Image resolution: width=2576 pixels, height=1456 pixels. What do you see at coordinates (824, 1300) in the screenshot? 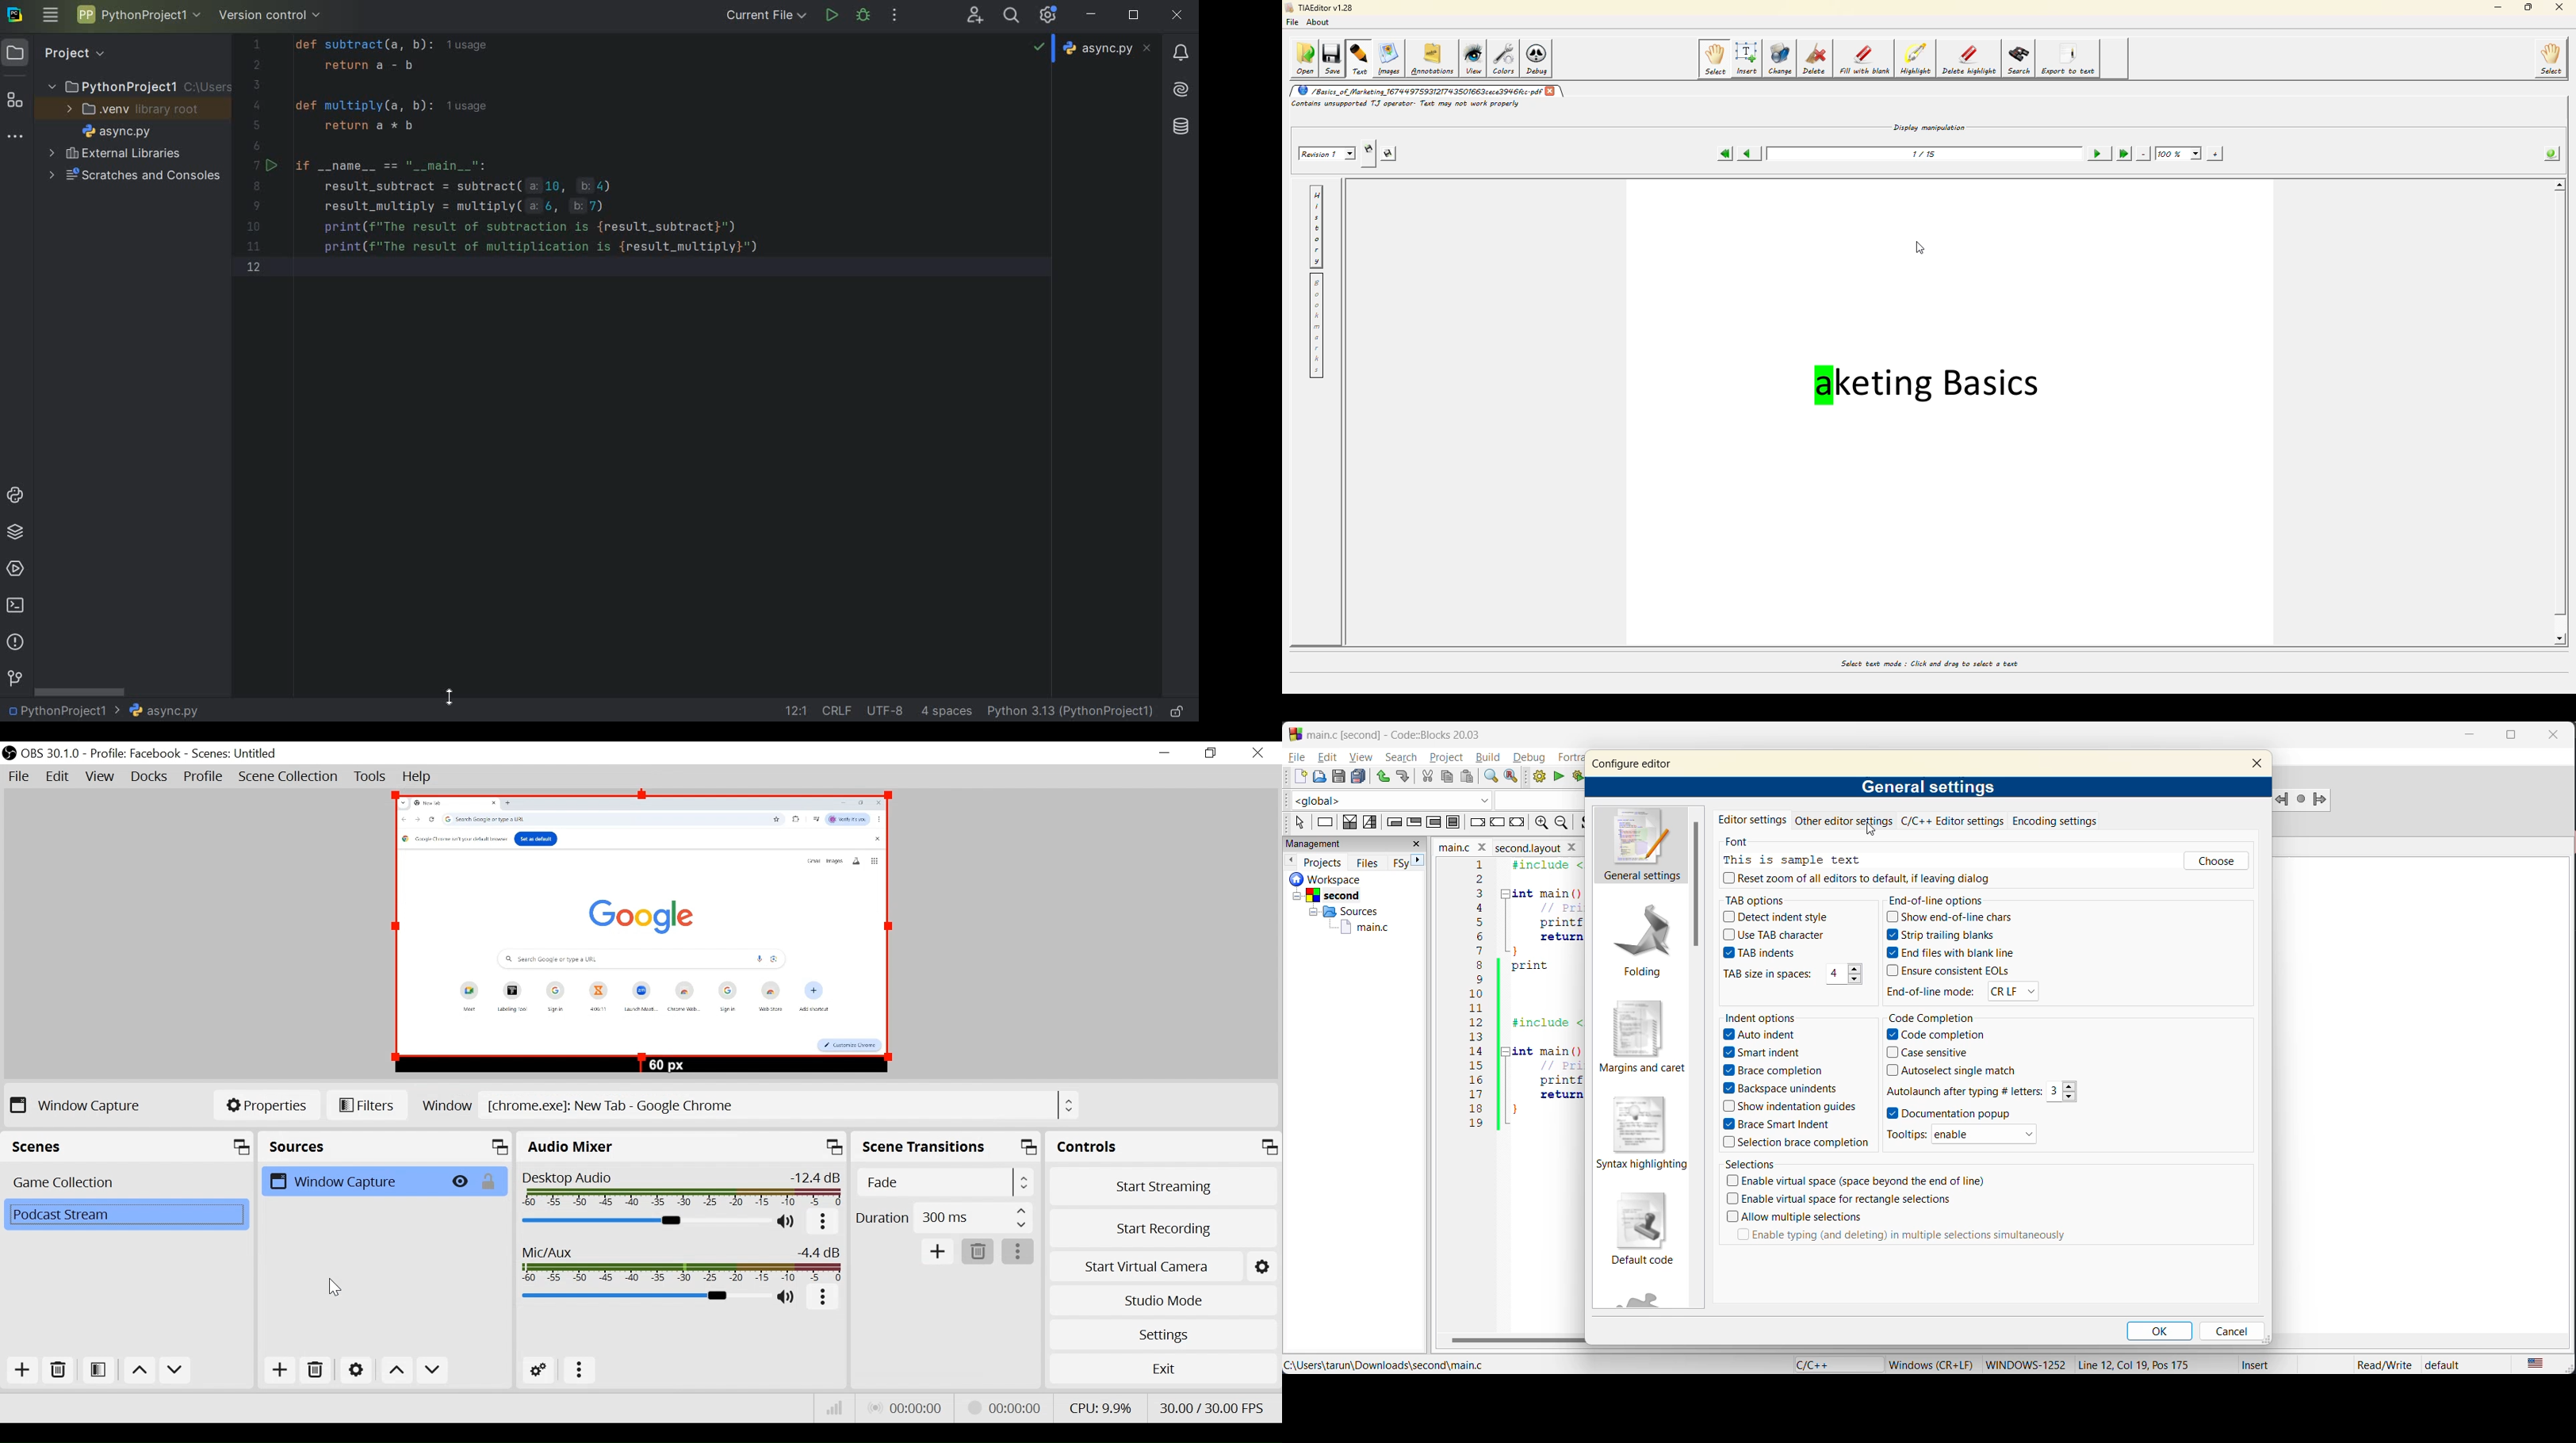
I see `More options` at bounding box center [824, 1300].